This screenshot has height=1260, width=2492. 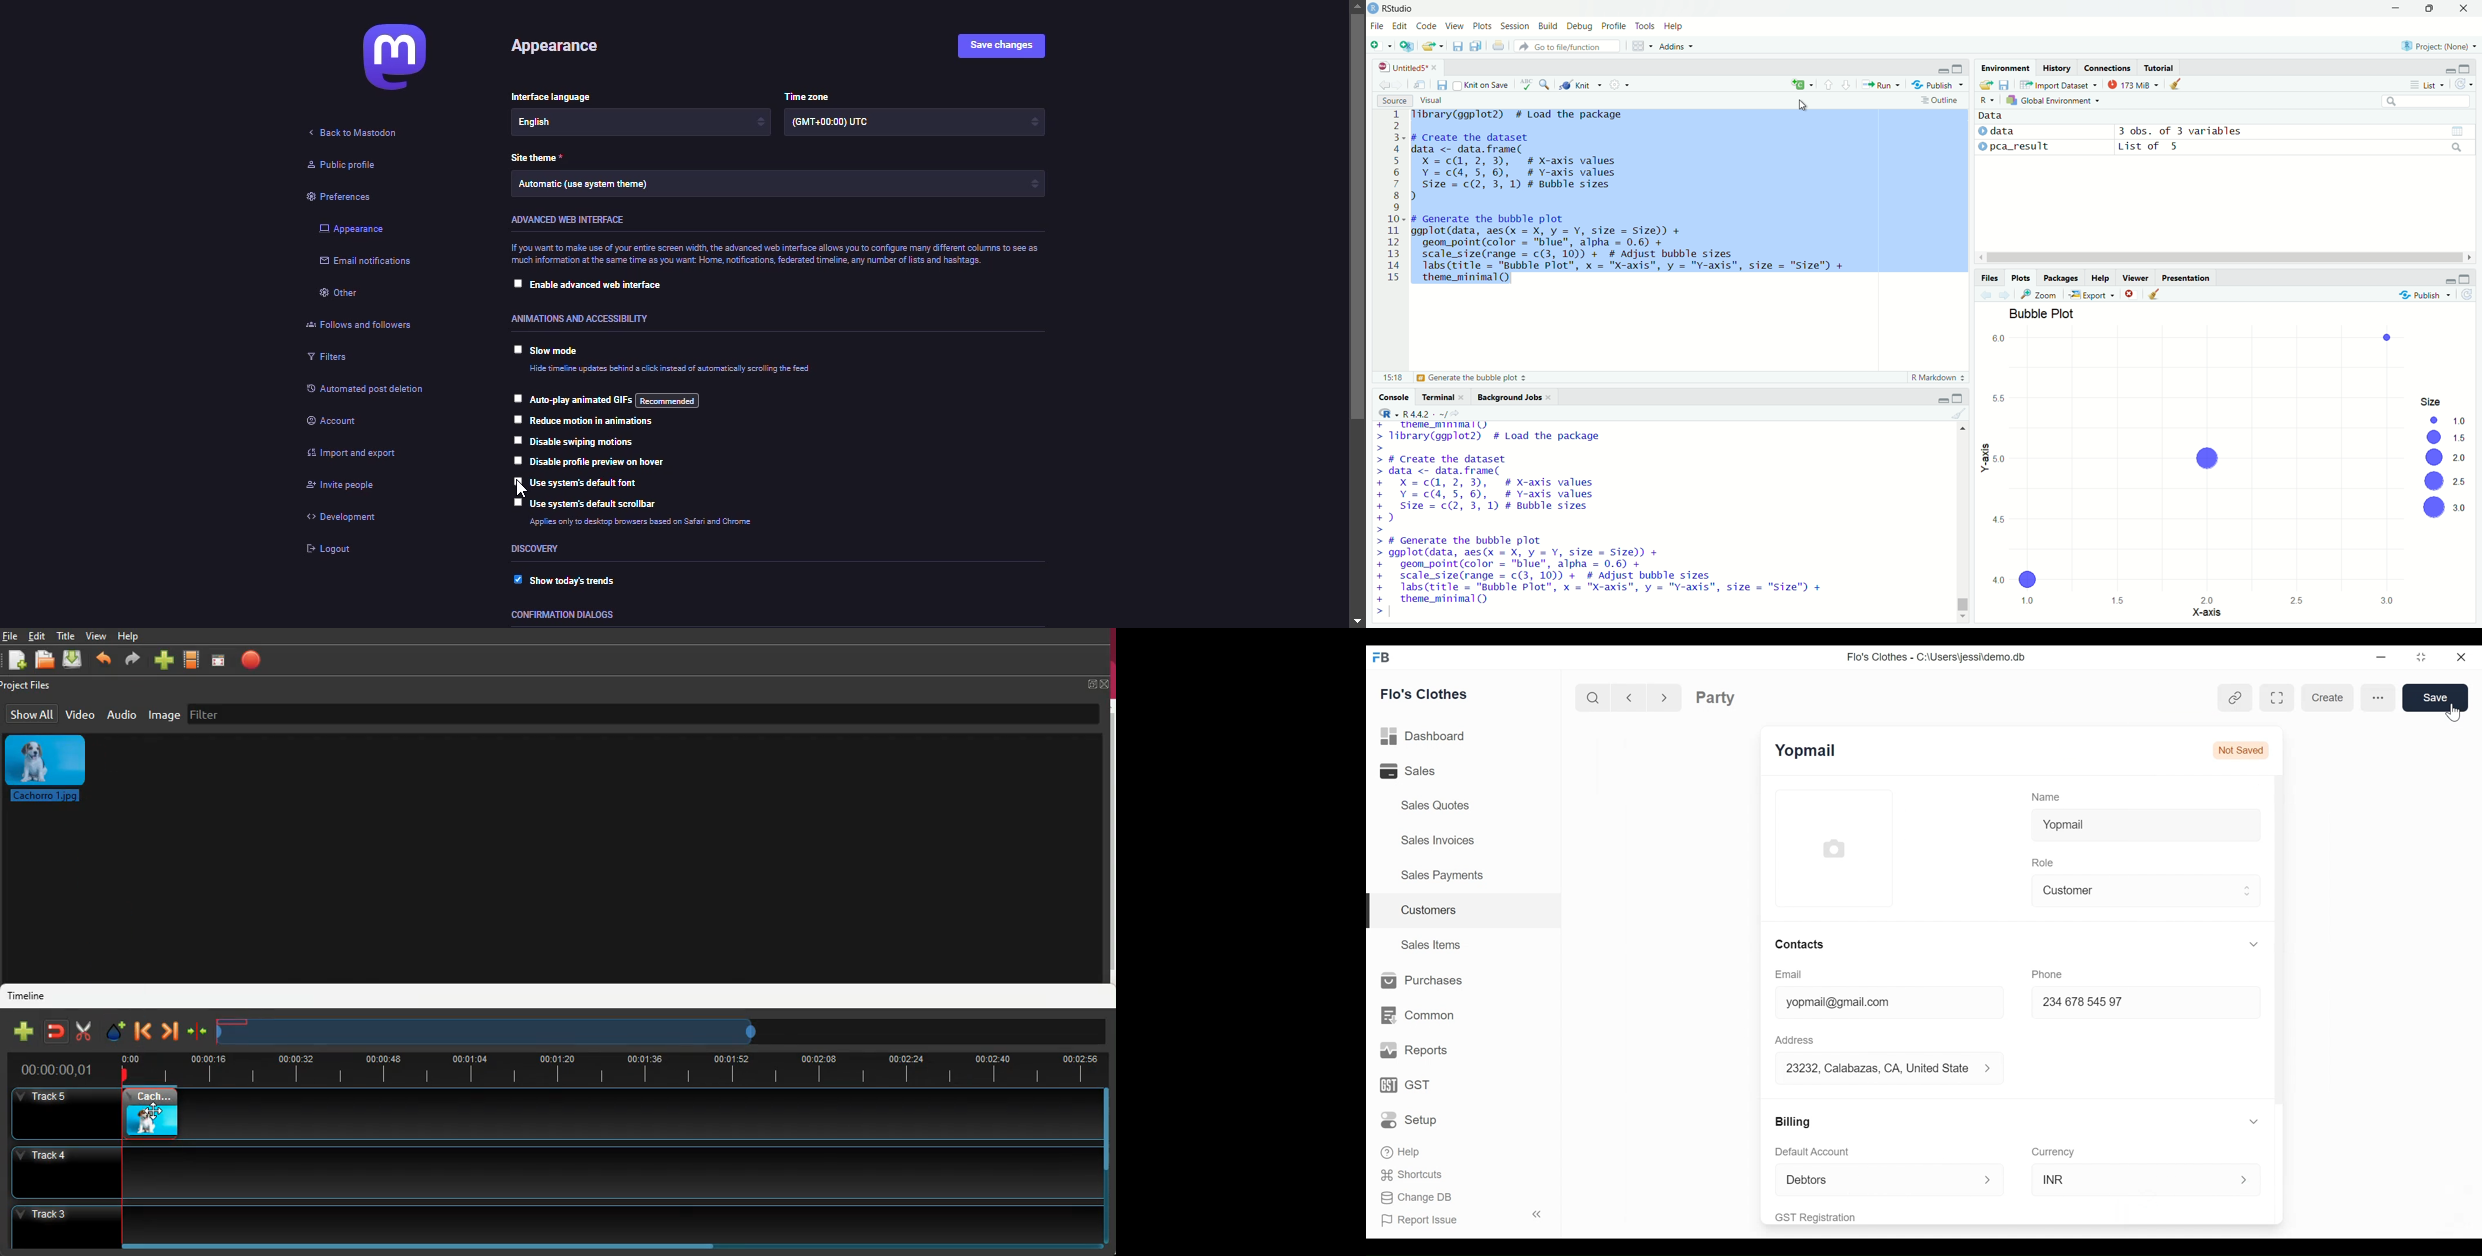 What do you see at coordinates (1549, 27) in the screenshot?
I see `build` at bounding box center [1549, 27].